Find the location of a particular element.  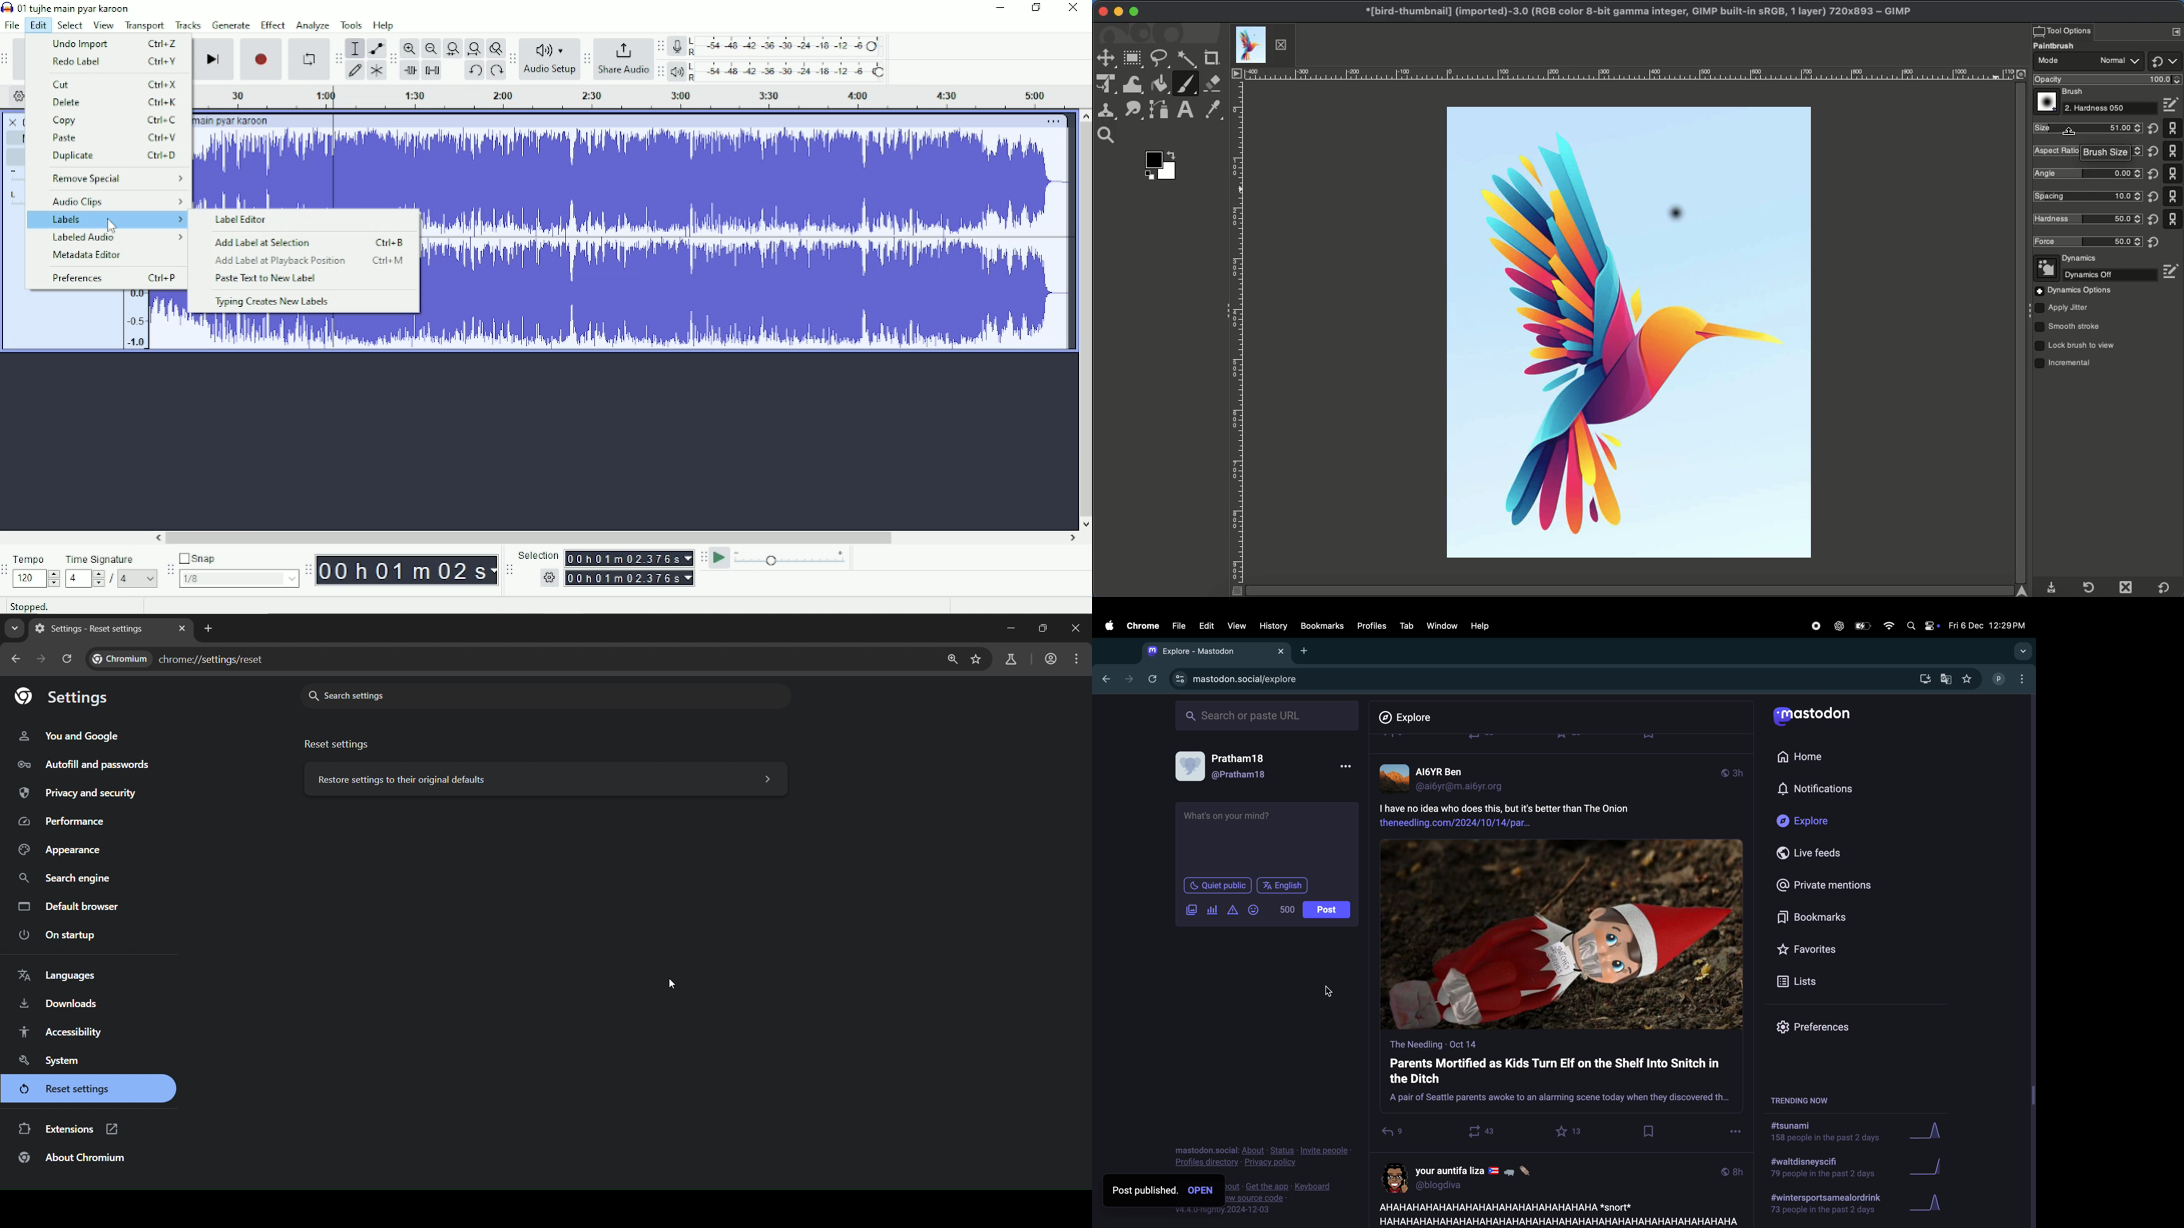

add alert is located at coordinates (1230, 910).